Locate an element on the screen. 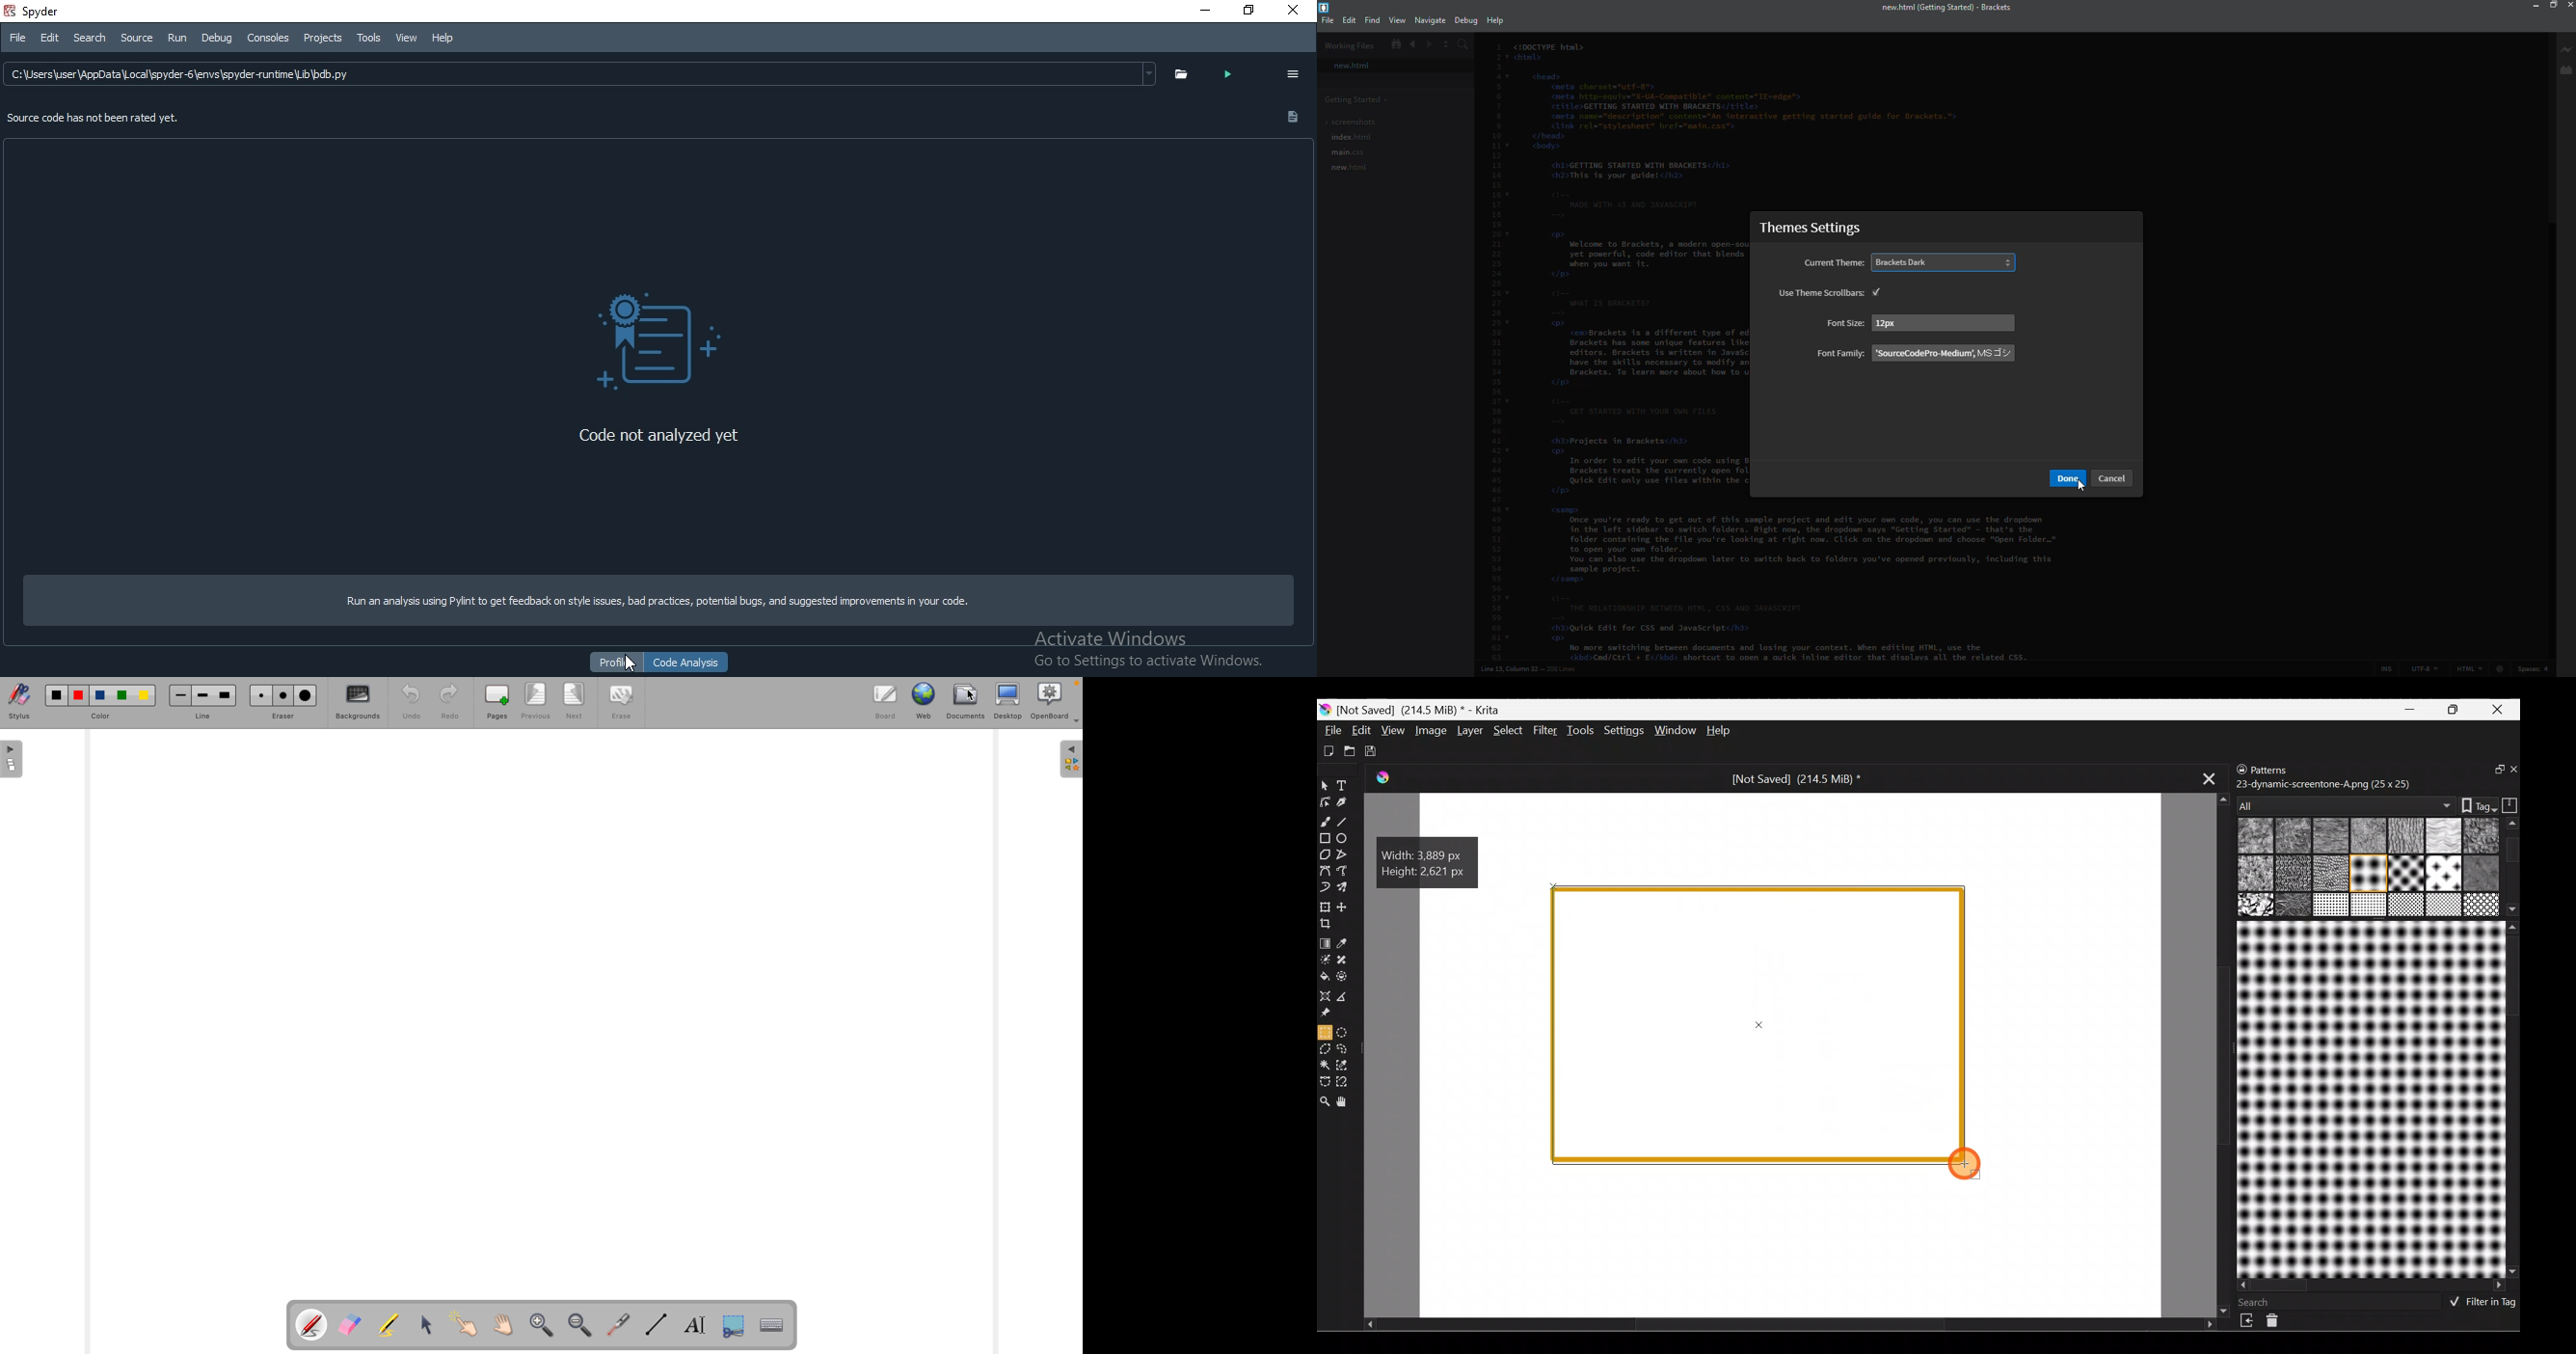  View is located at coordinates (405, 38).